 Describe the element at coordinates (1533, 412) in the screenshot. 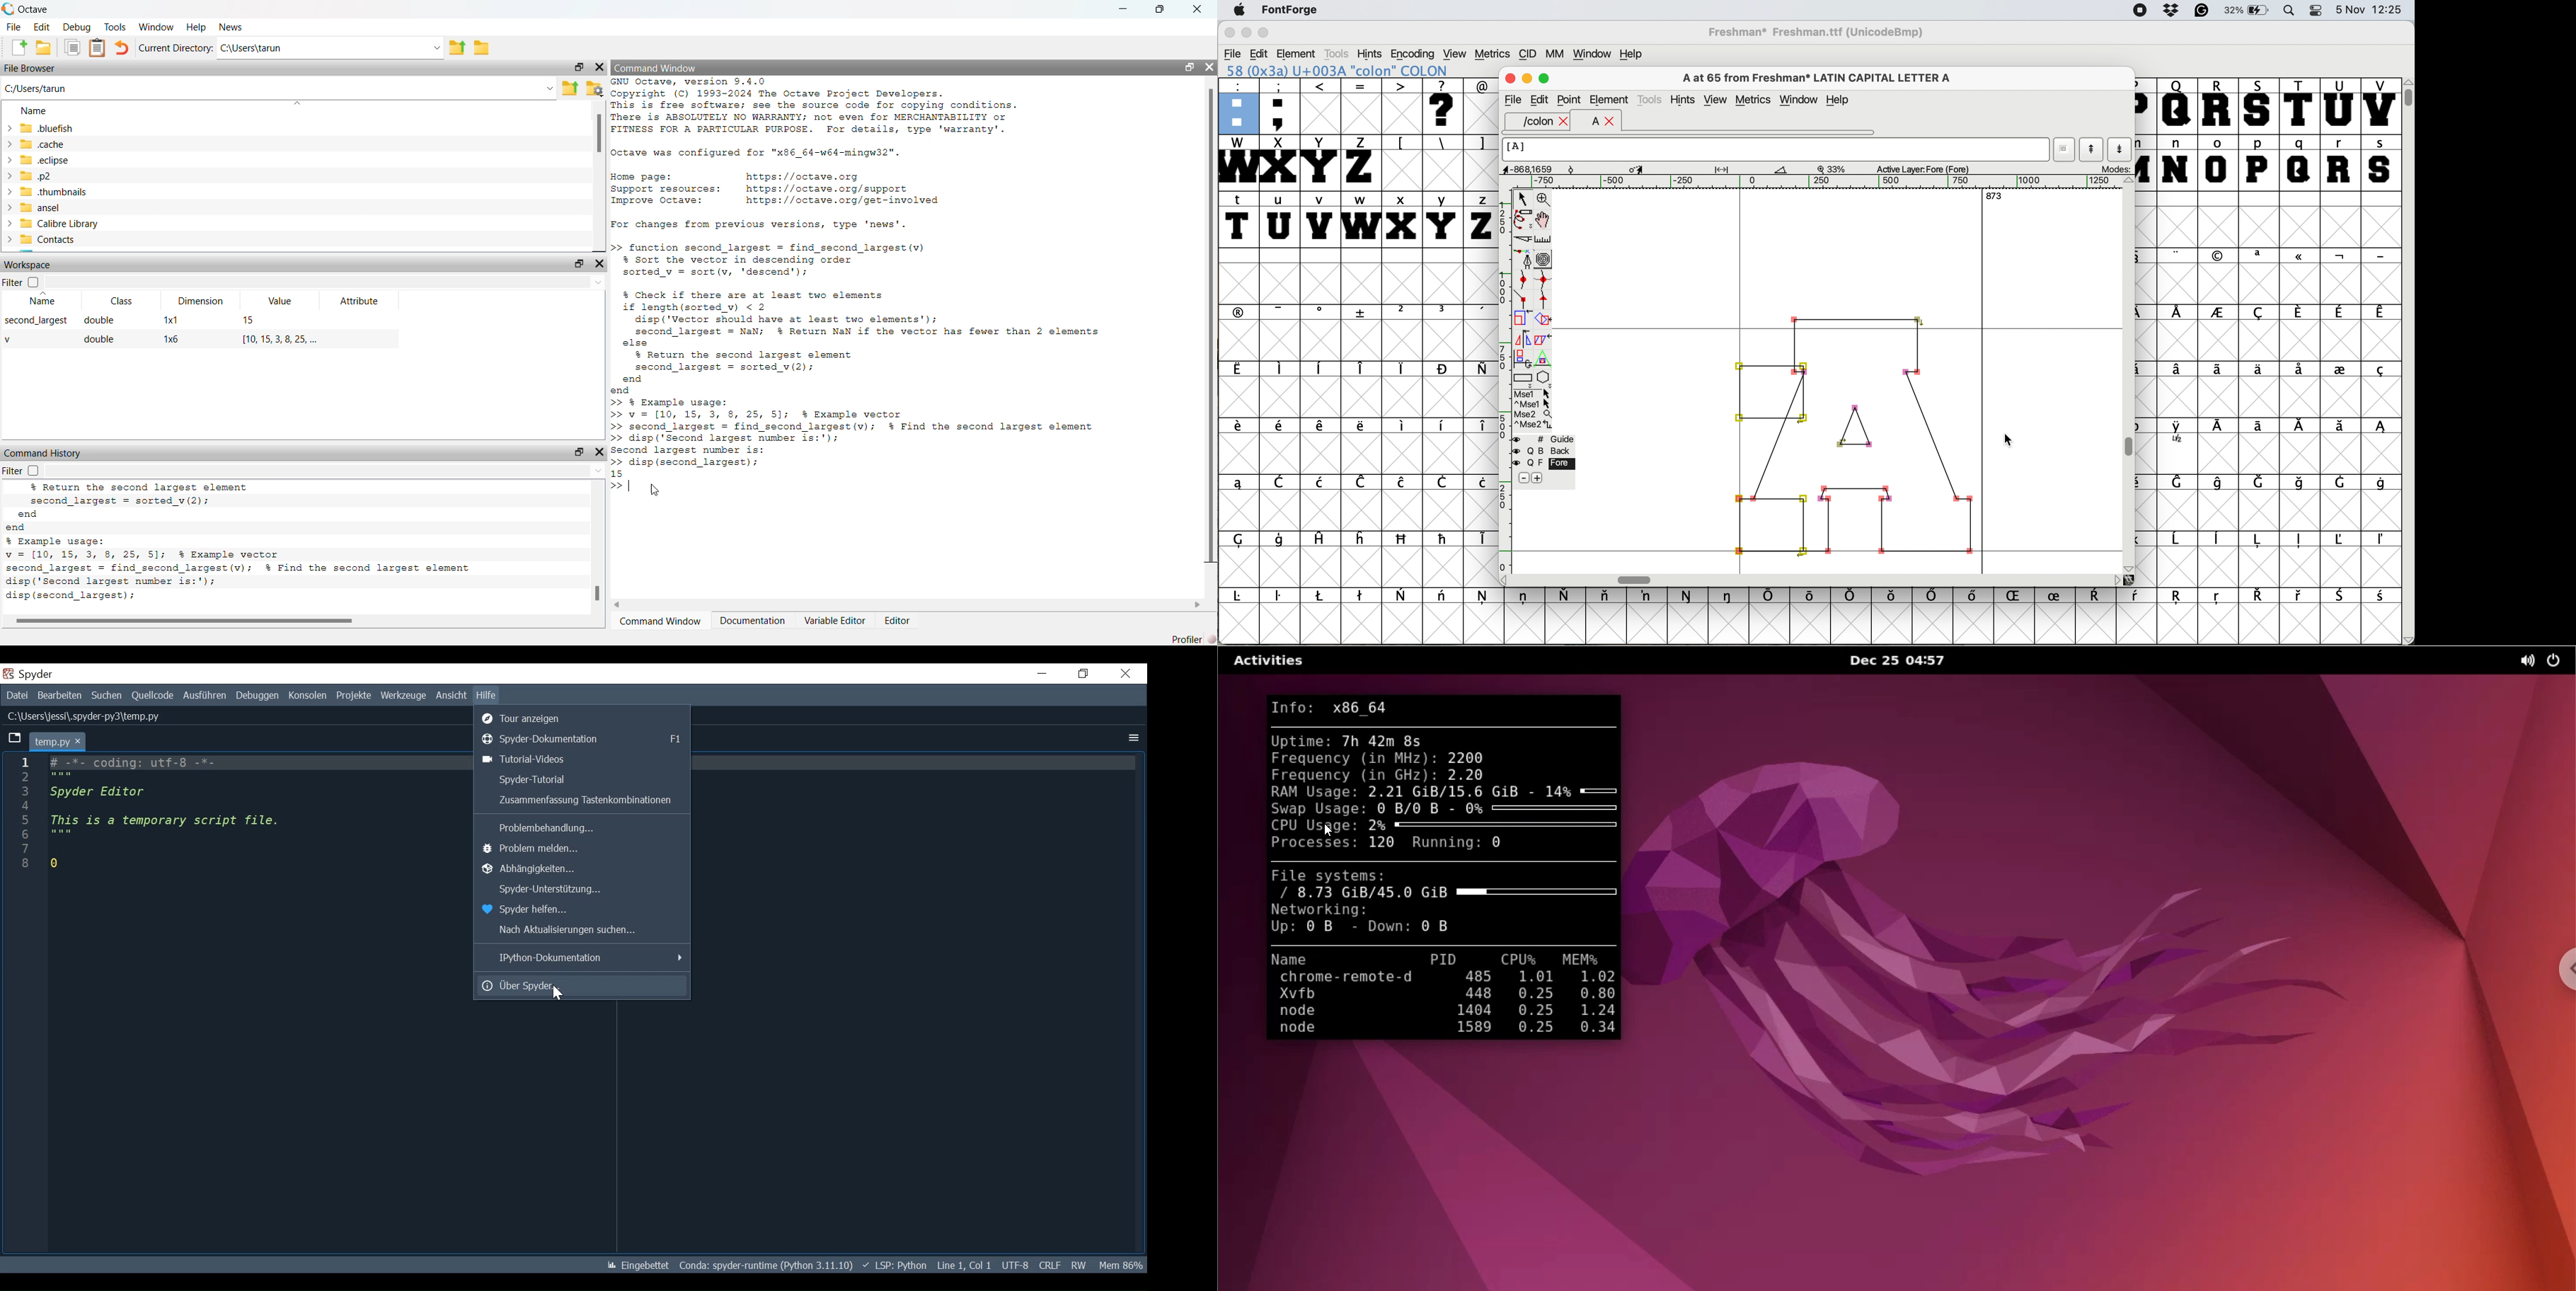

I see `Mse2` at that location.